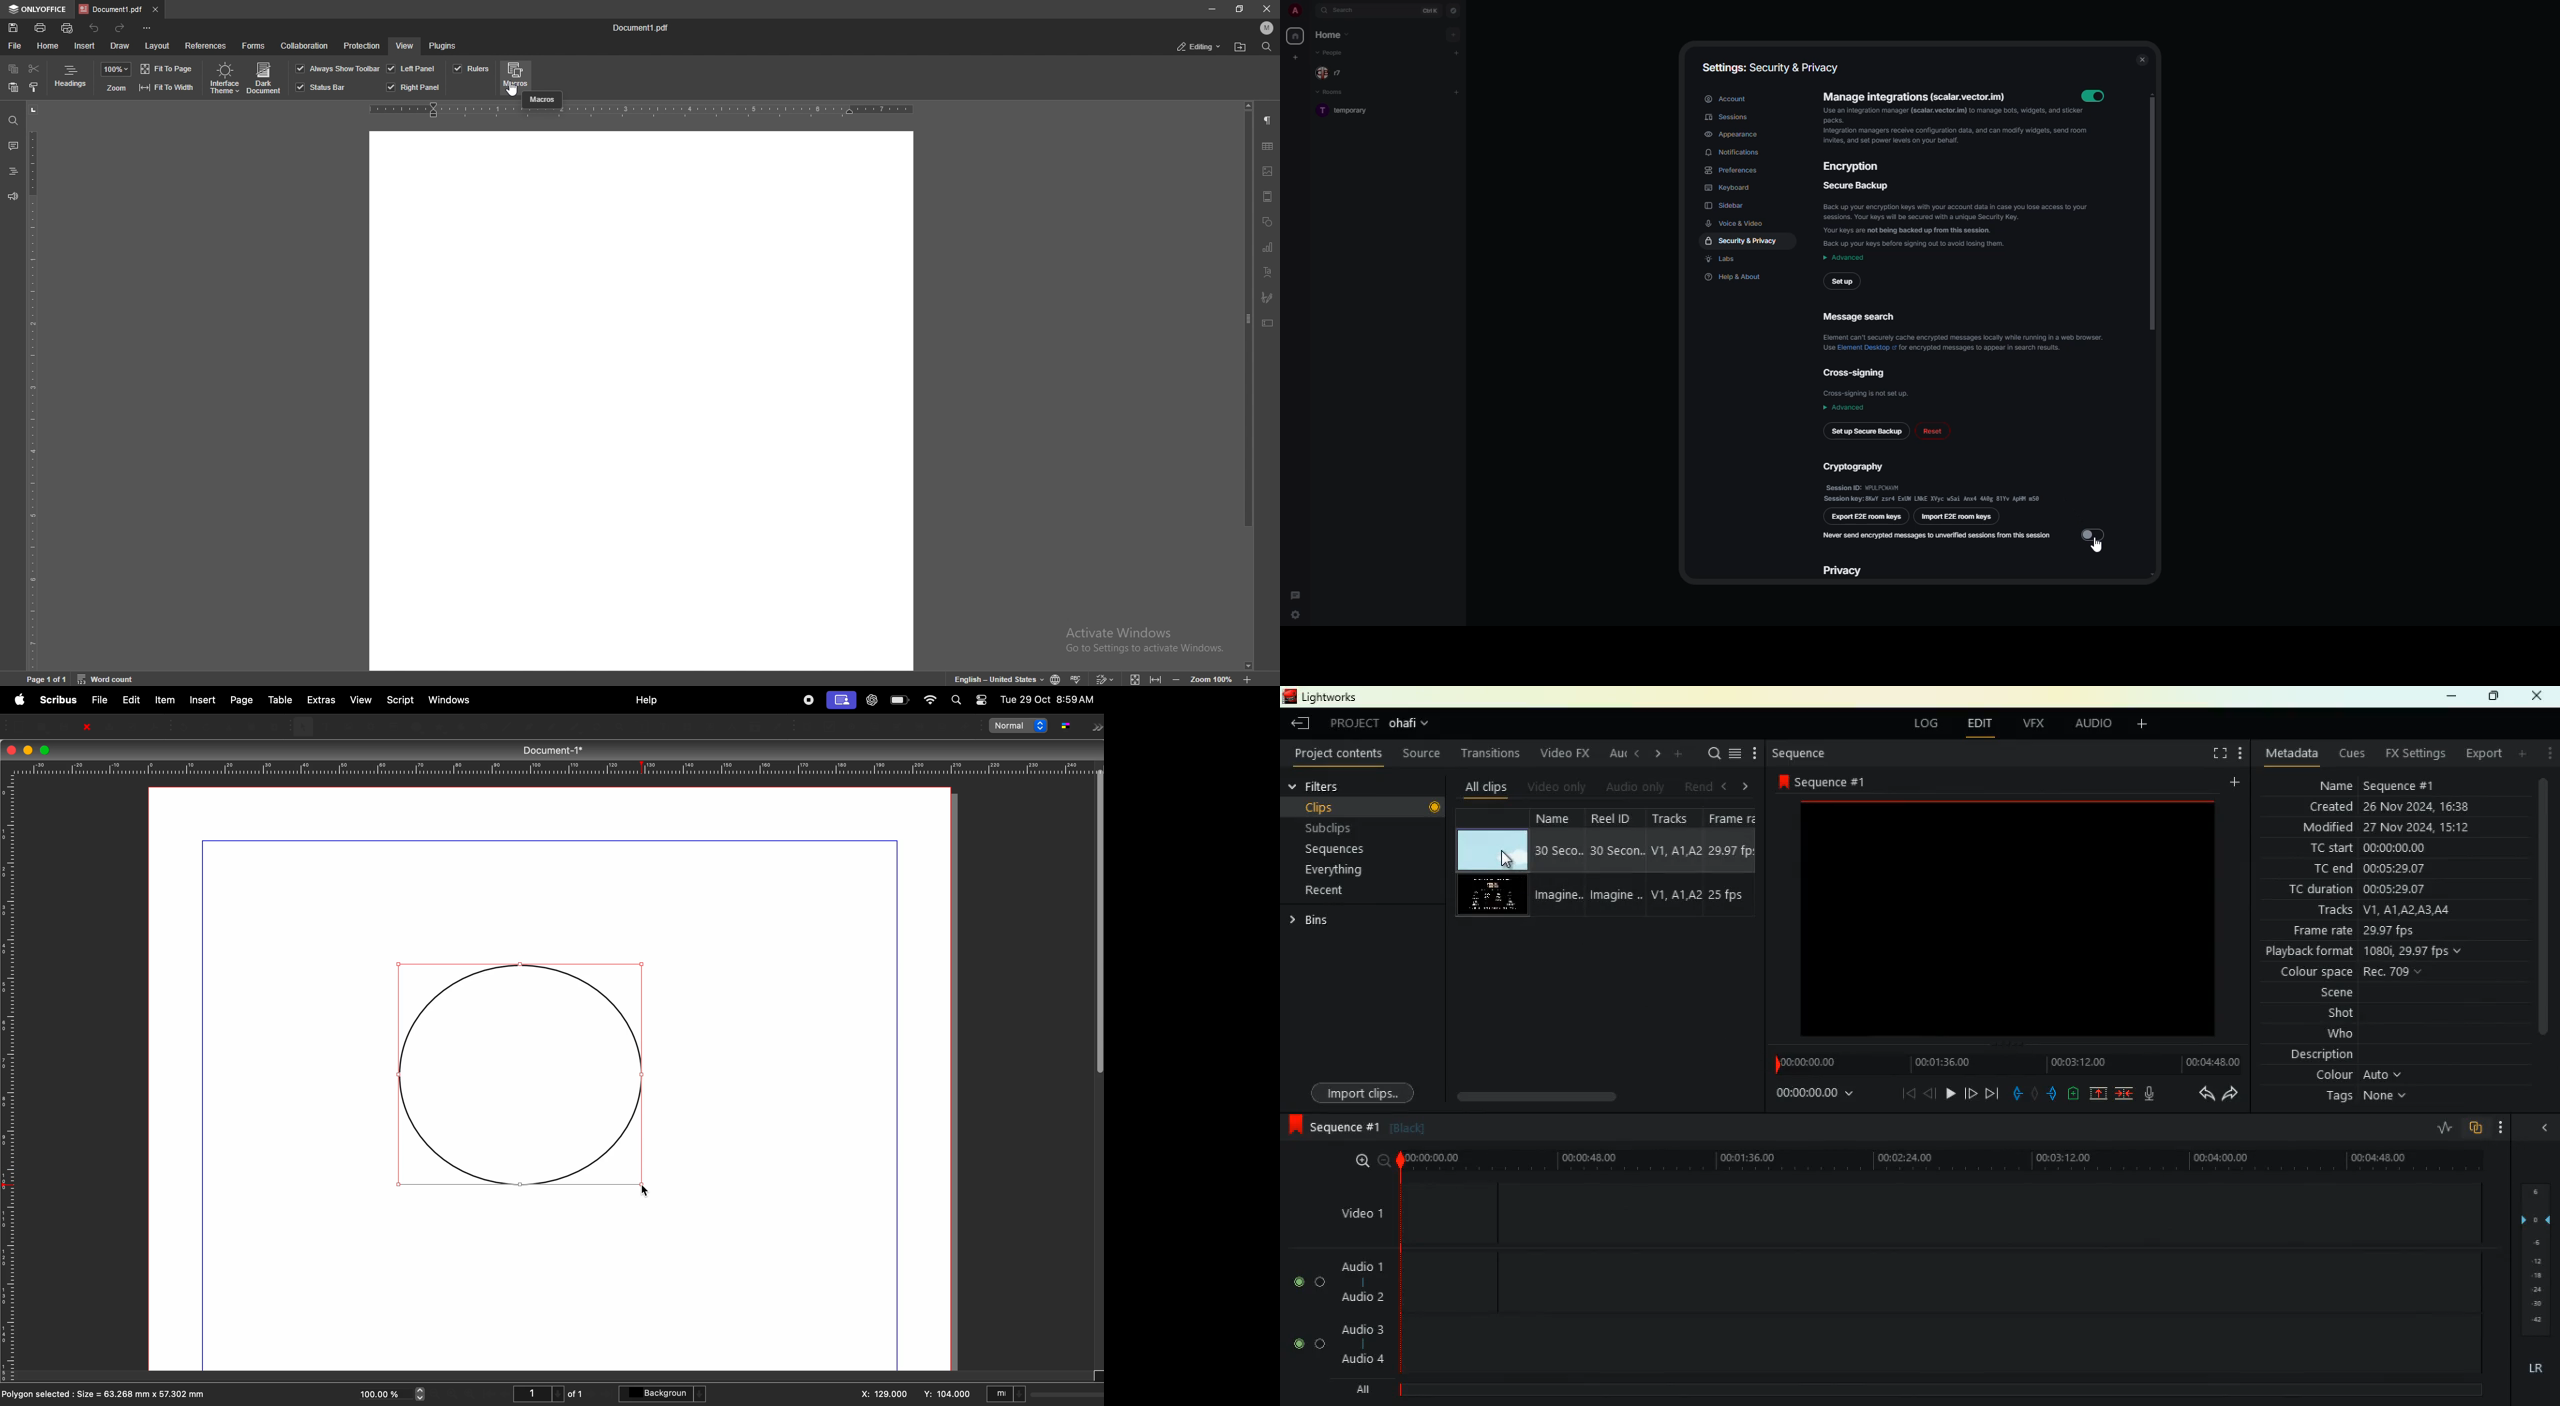  Describe the element at coordinates (1678, 754) in the screenshot. I see `more` at that location.